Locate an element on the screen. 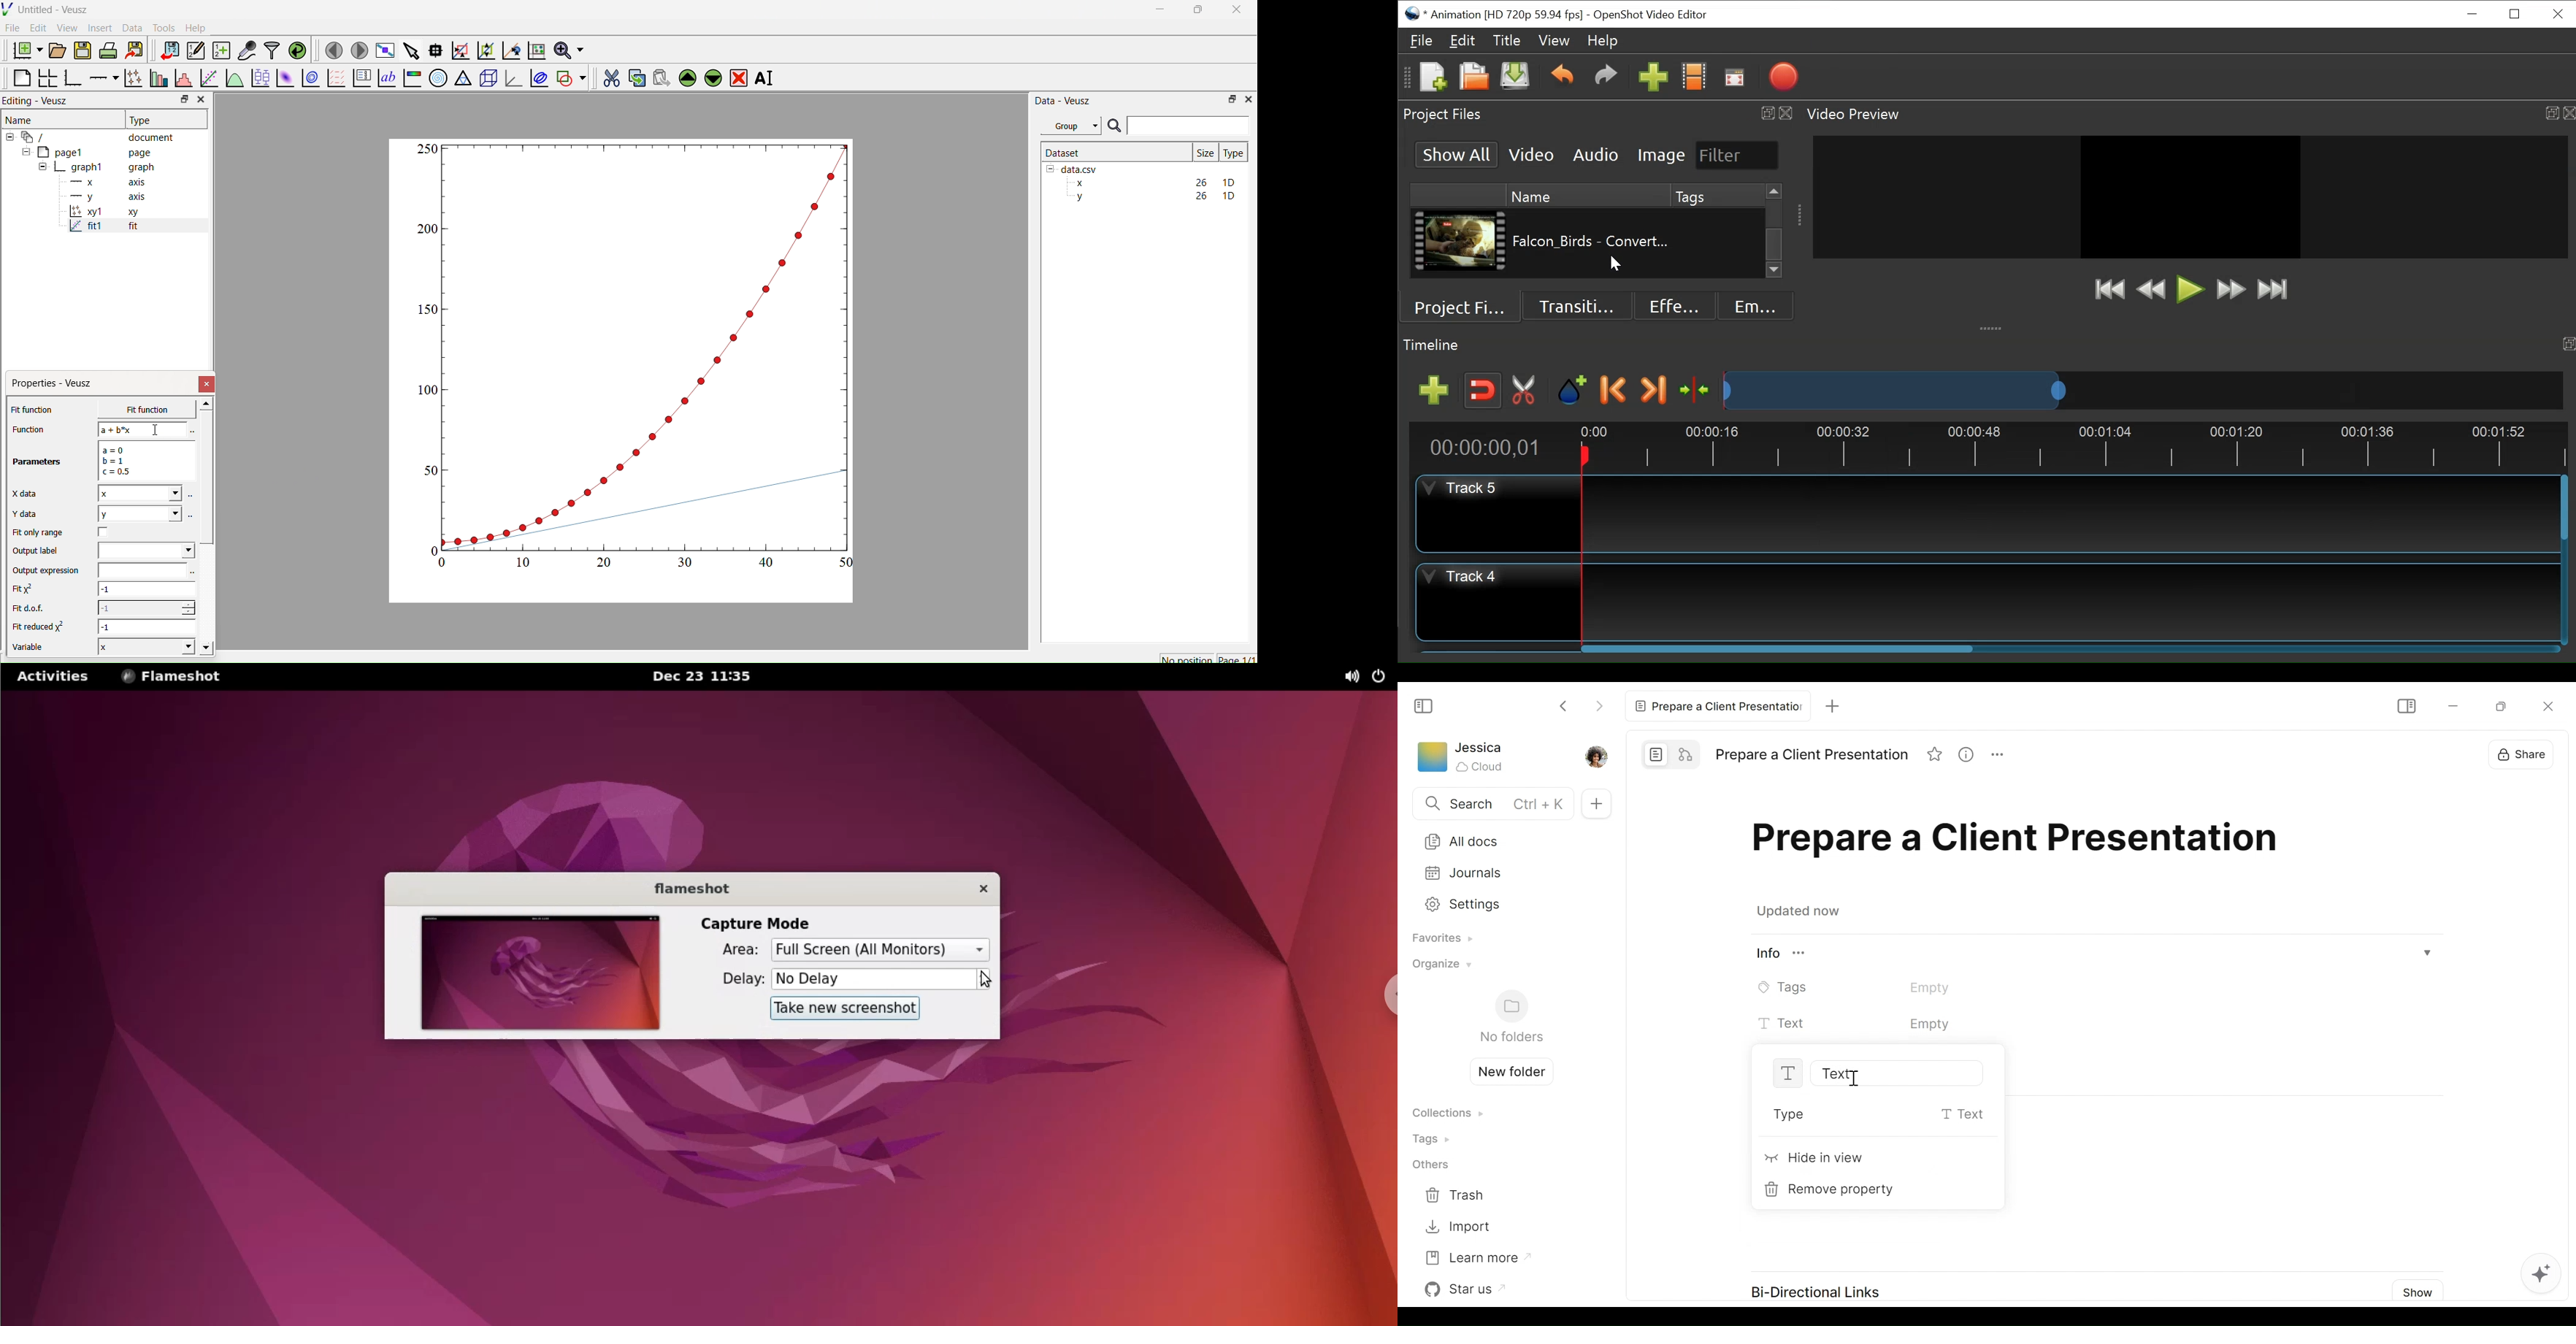 This screenshot has height=1344, width=2576. Vertical Scroll bar is located at coordinates (2566, 509).